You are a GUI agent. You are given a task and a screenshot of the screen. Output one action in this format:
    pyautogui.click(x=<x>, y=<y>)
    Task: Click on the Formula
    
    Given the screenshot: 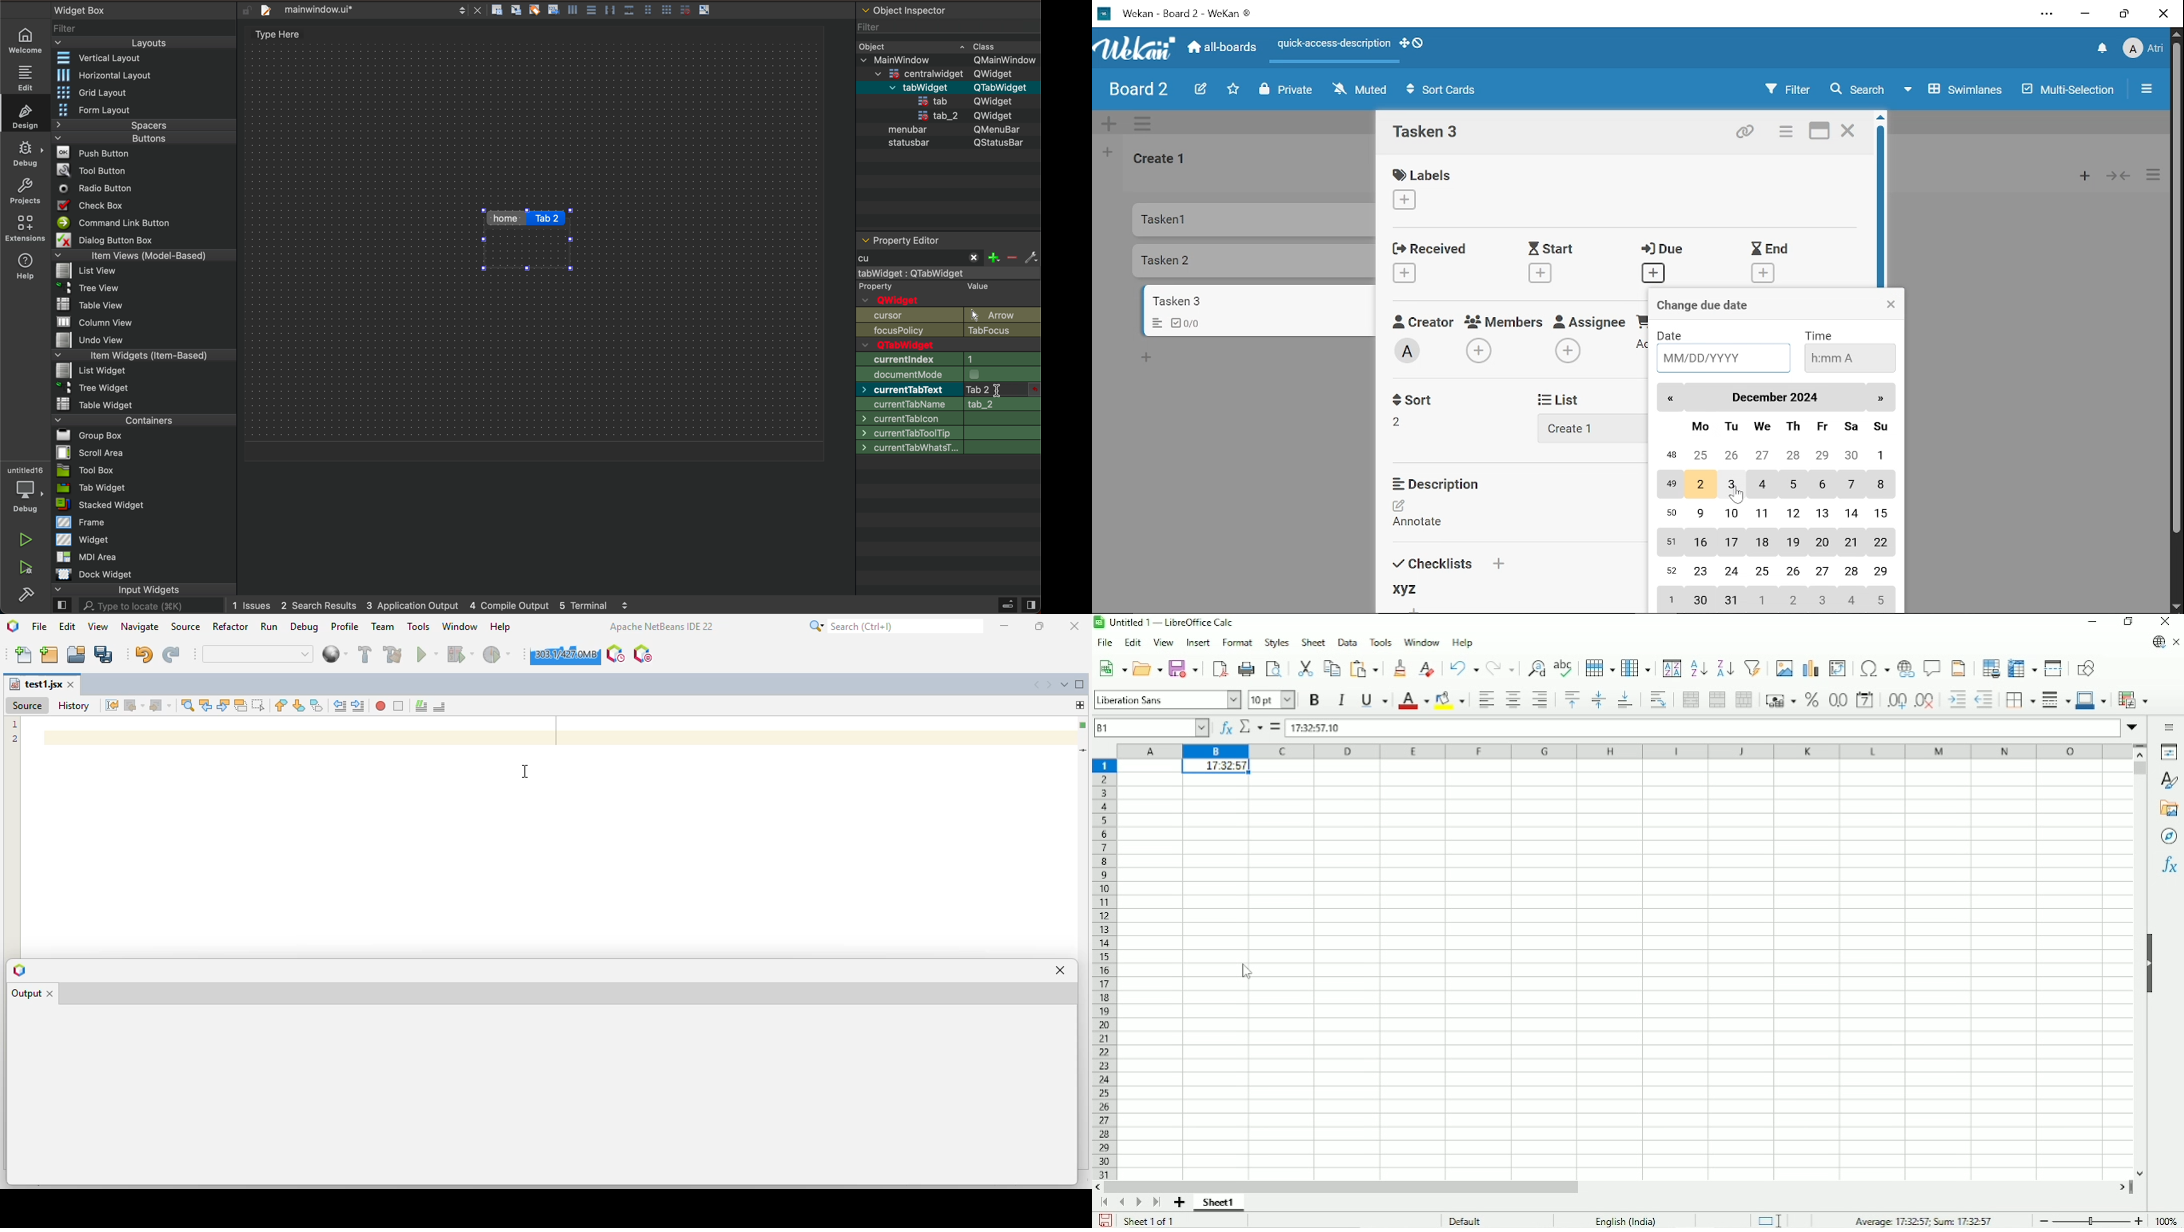 What is the action you would take?
    pyautogui.click(x=1274, y=726)
    